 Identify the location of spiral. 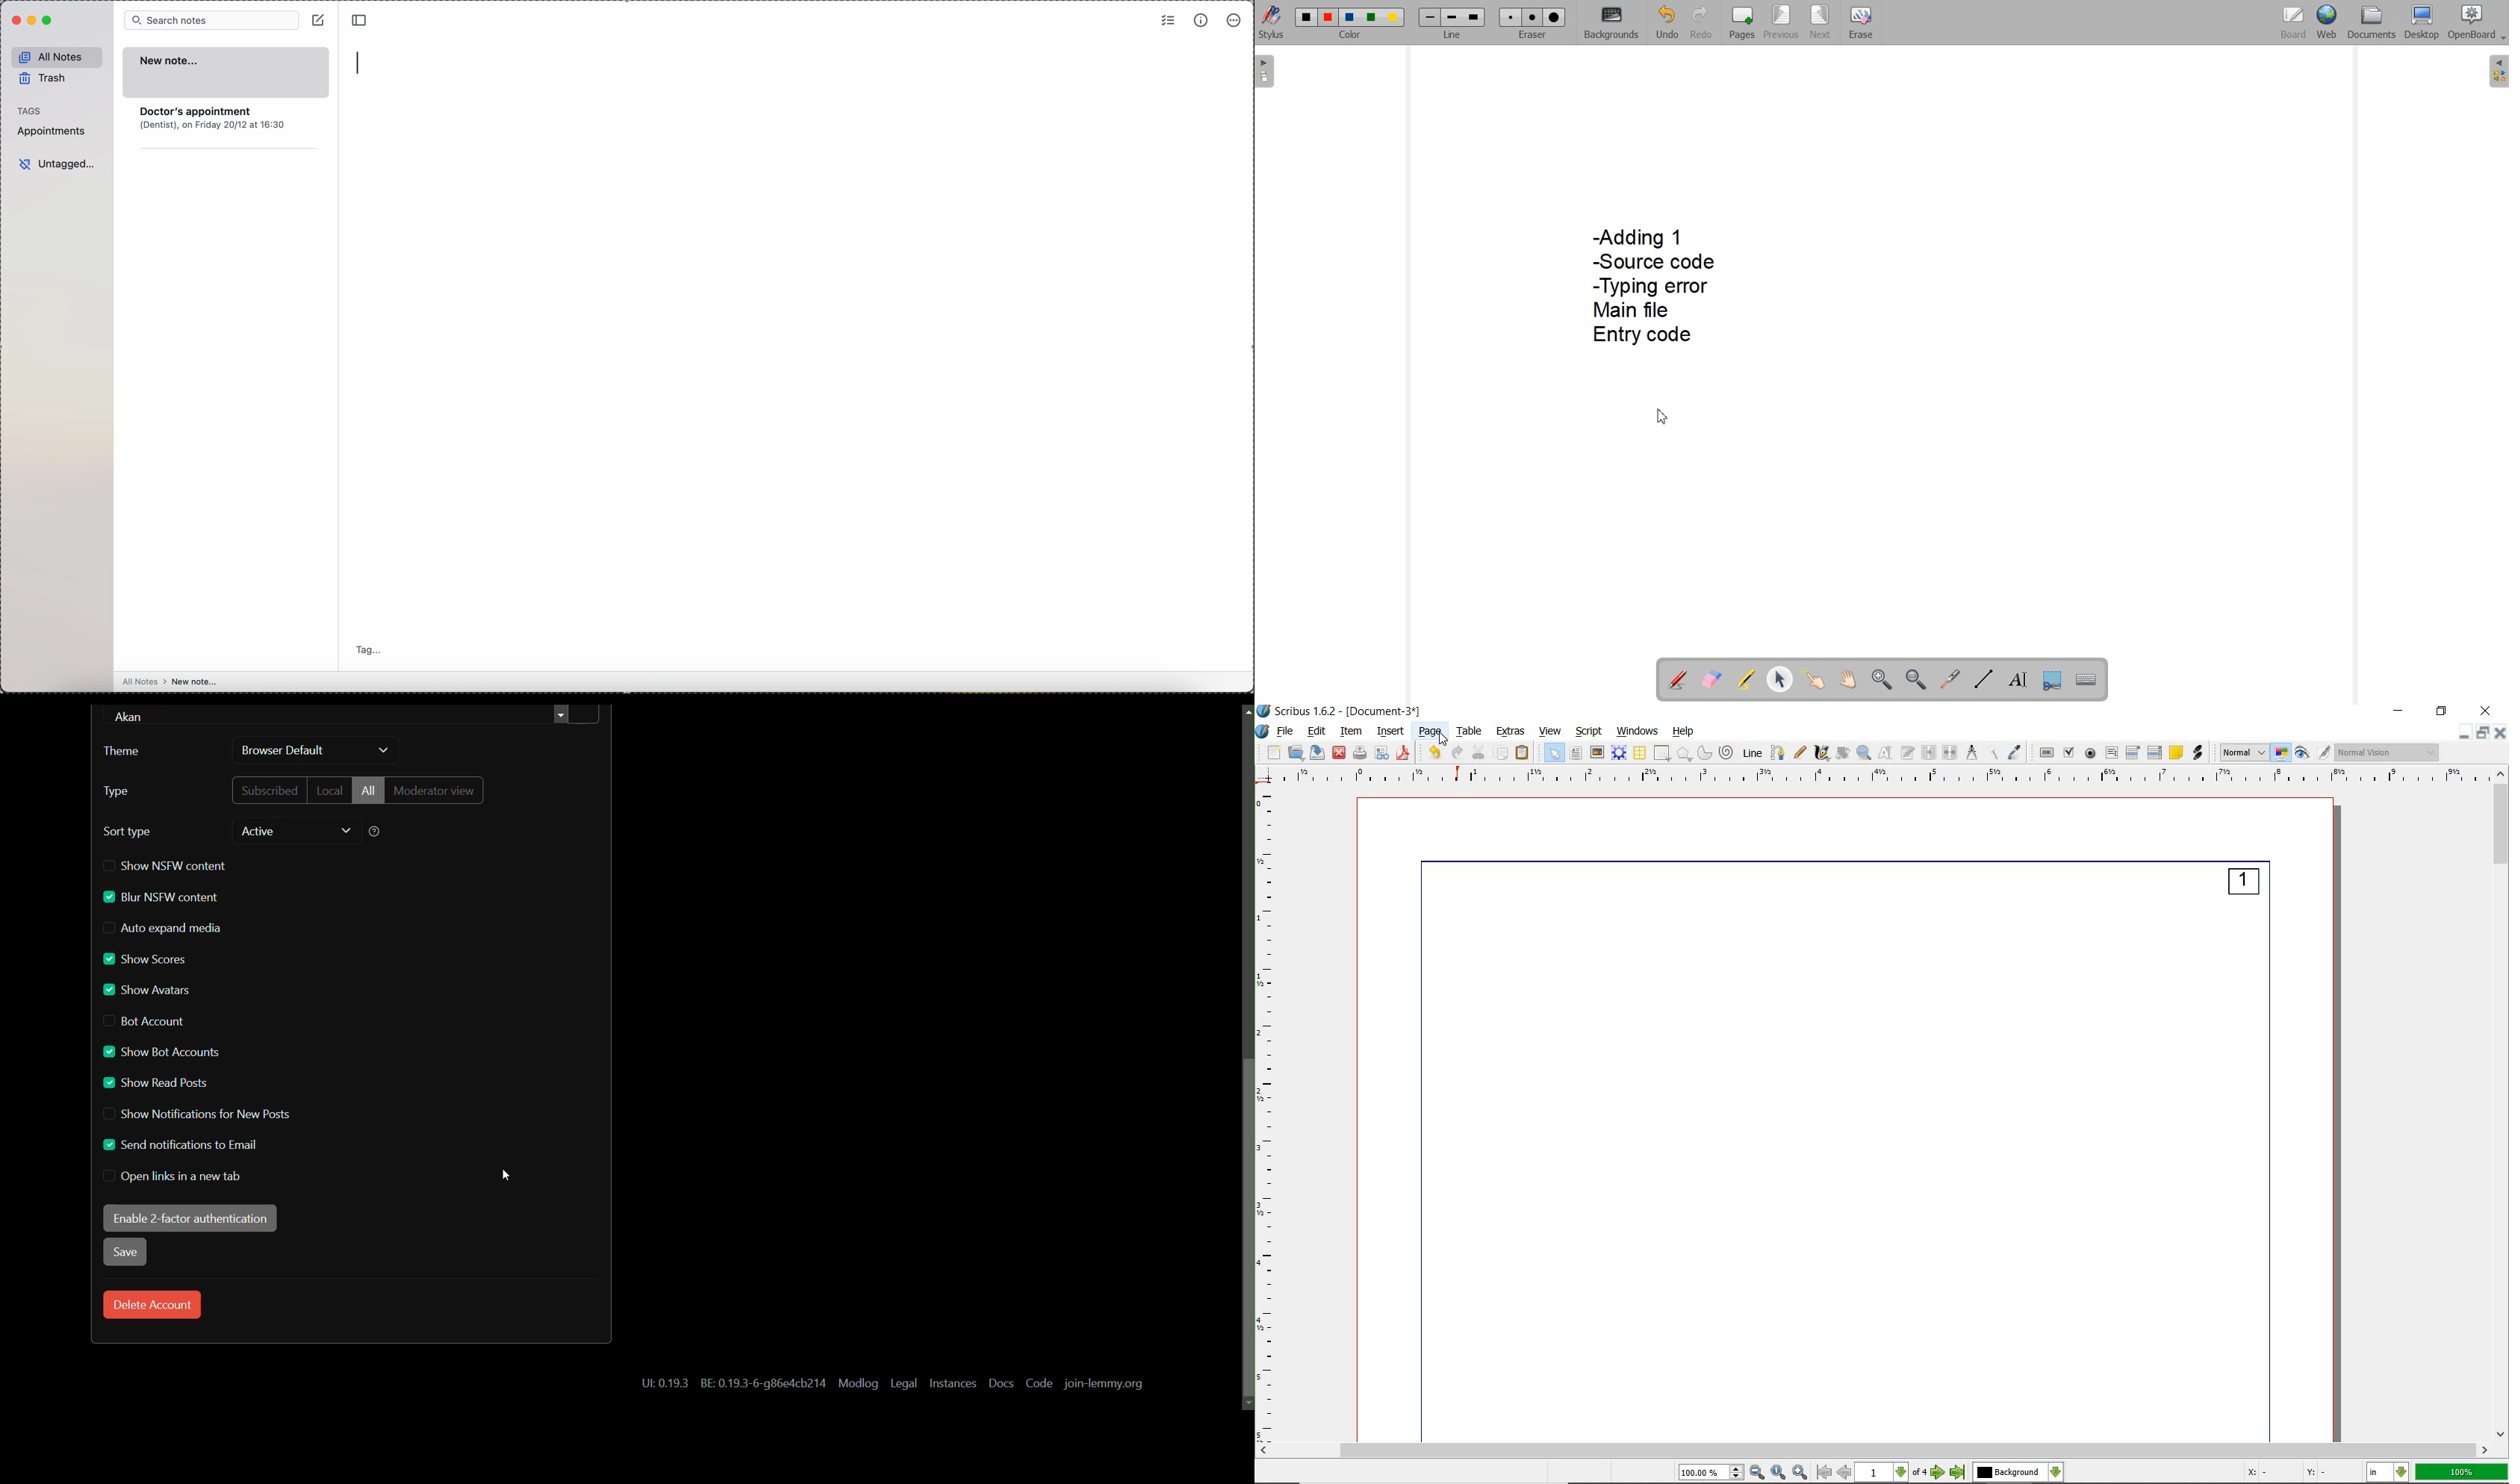
(1729, 752).